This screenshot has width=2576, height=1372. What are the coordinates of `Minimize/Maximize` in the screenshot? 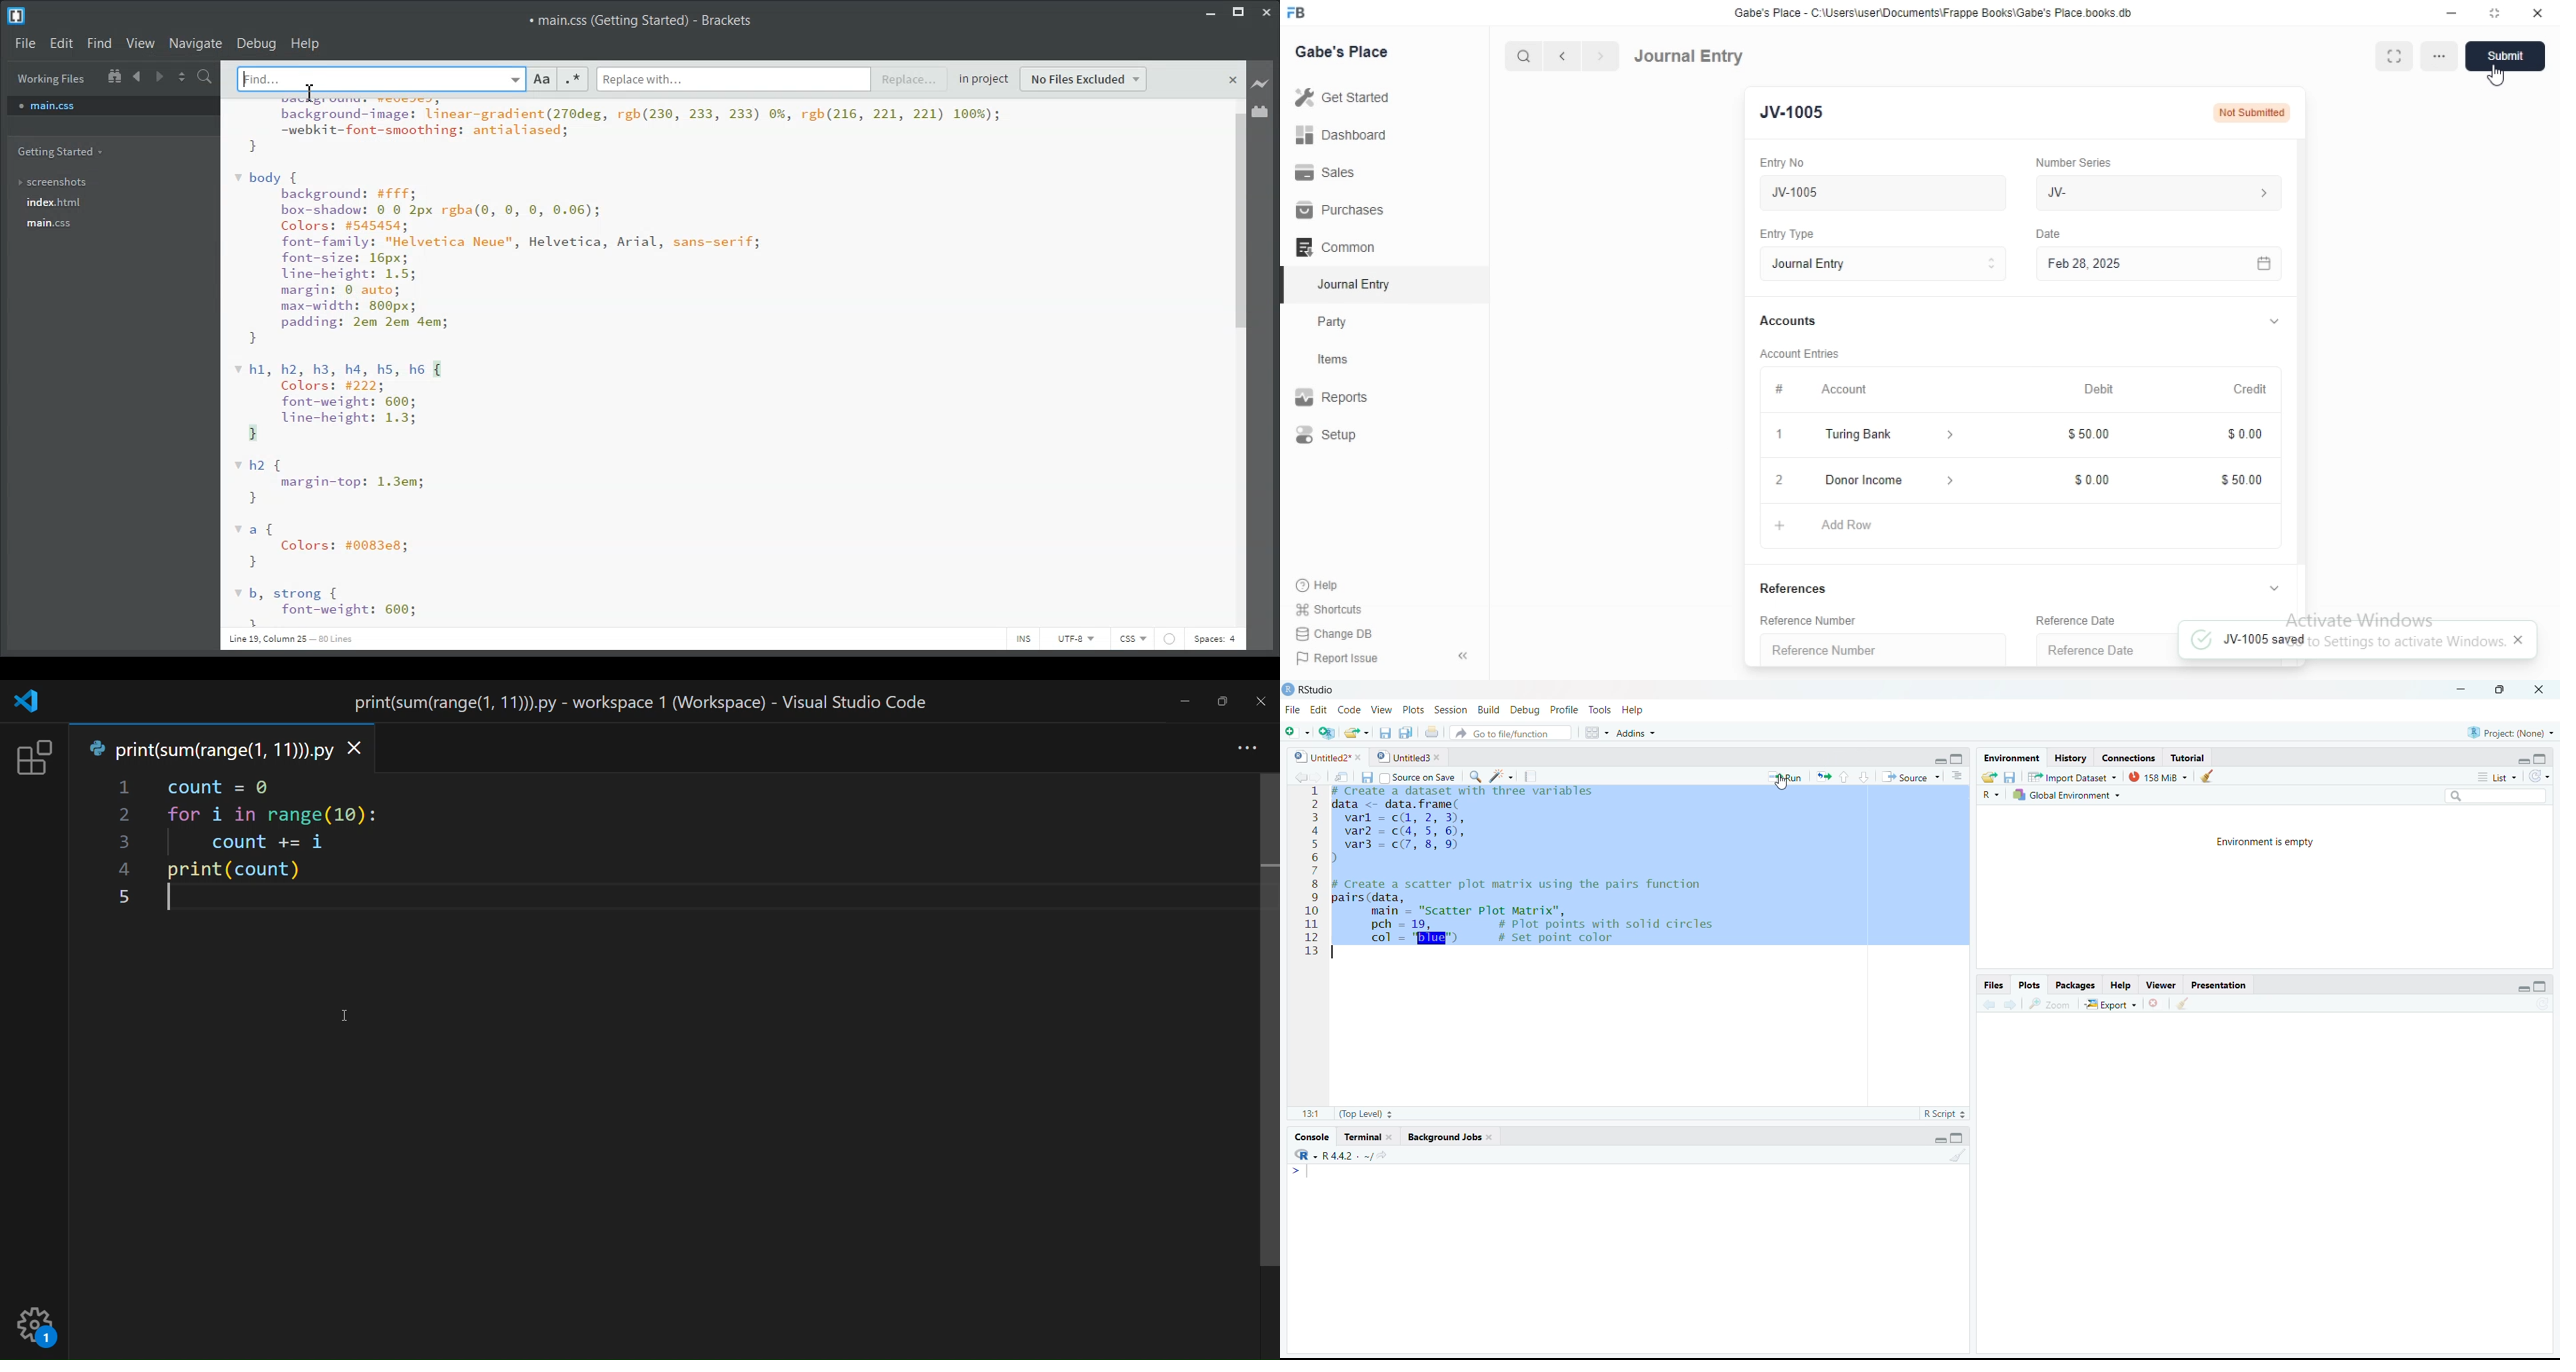 It's located at (1951, 757).